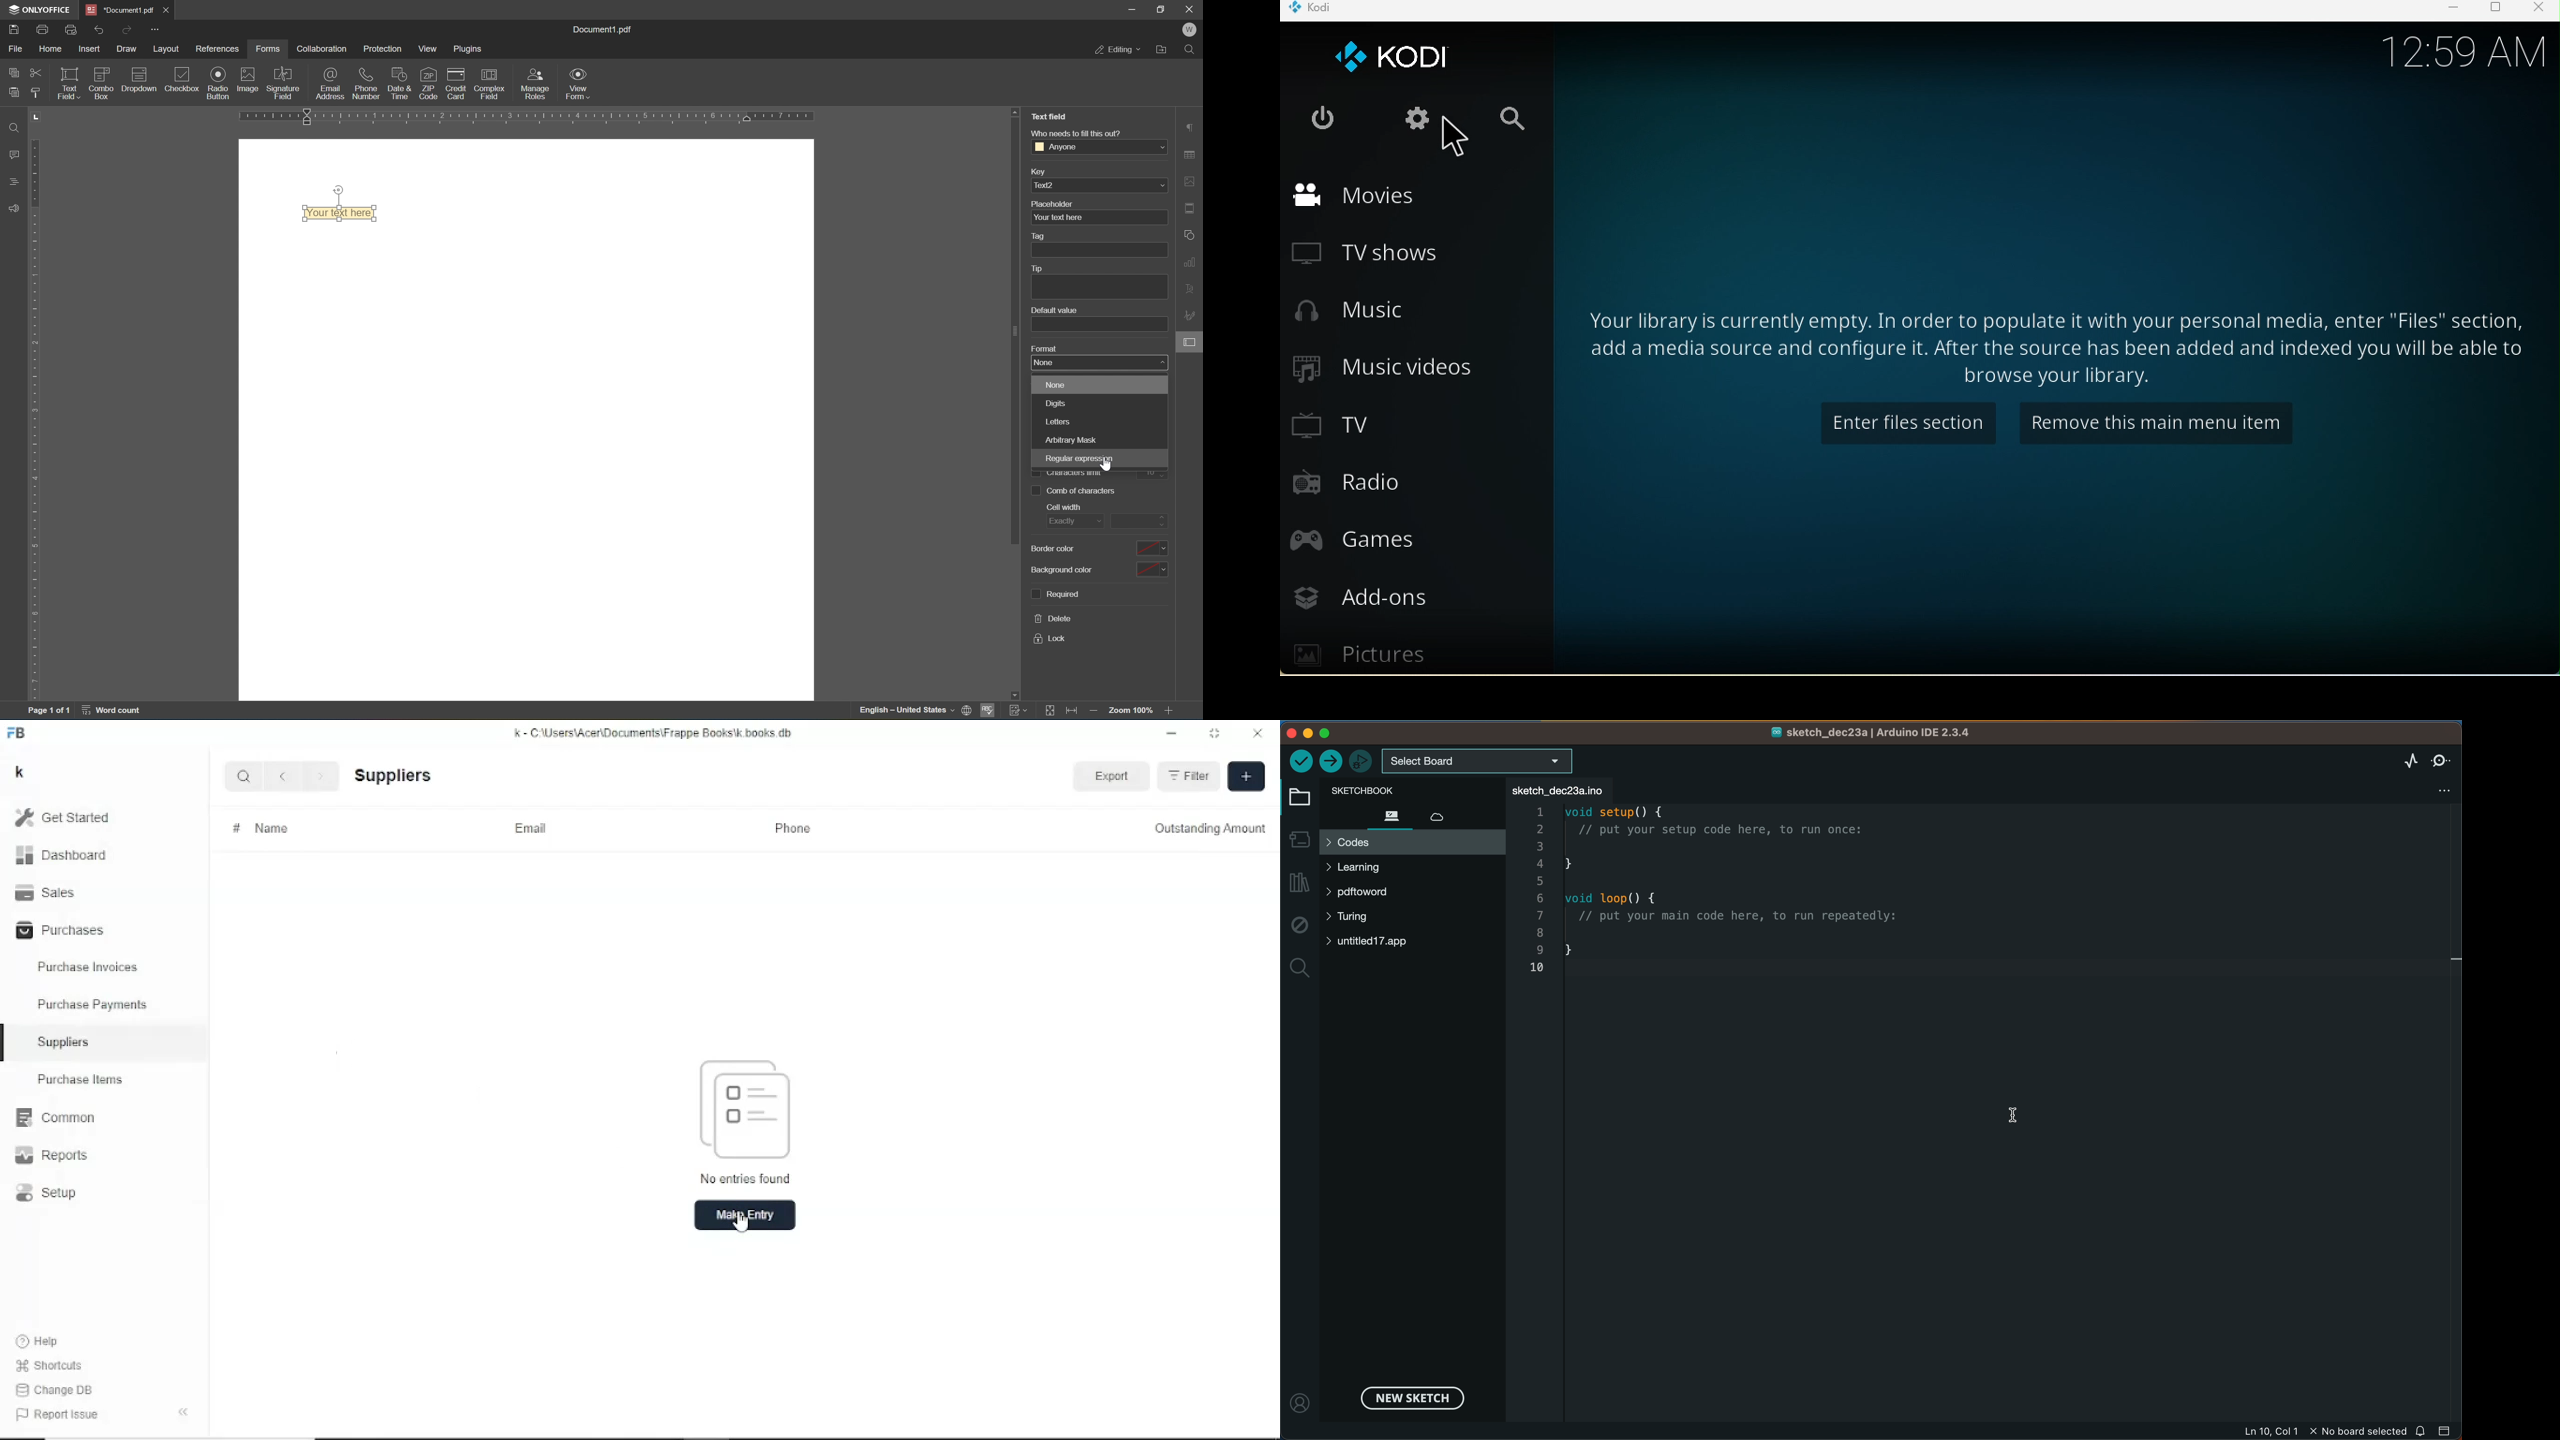 The width and height of the screenshot is (2576, 1456). What do you see at coordinates (1053, 549) in the screenshot?
I see `border color` at bounding box center [1053, 549].